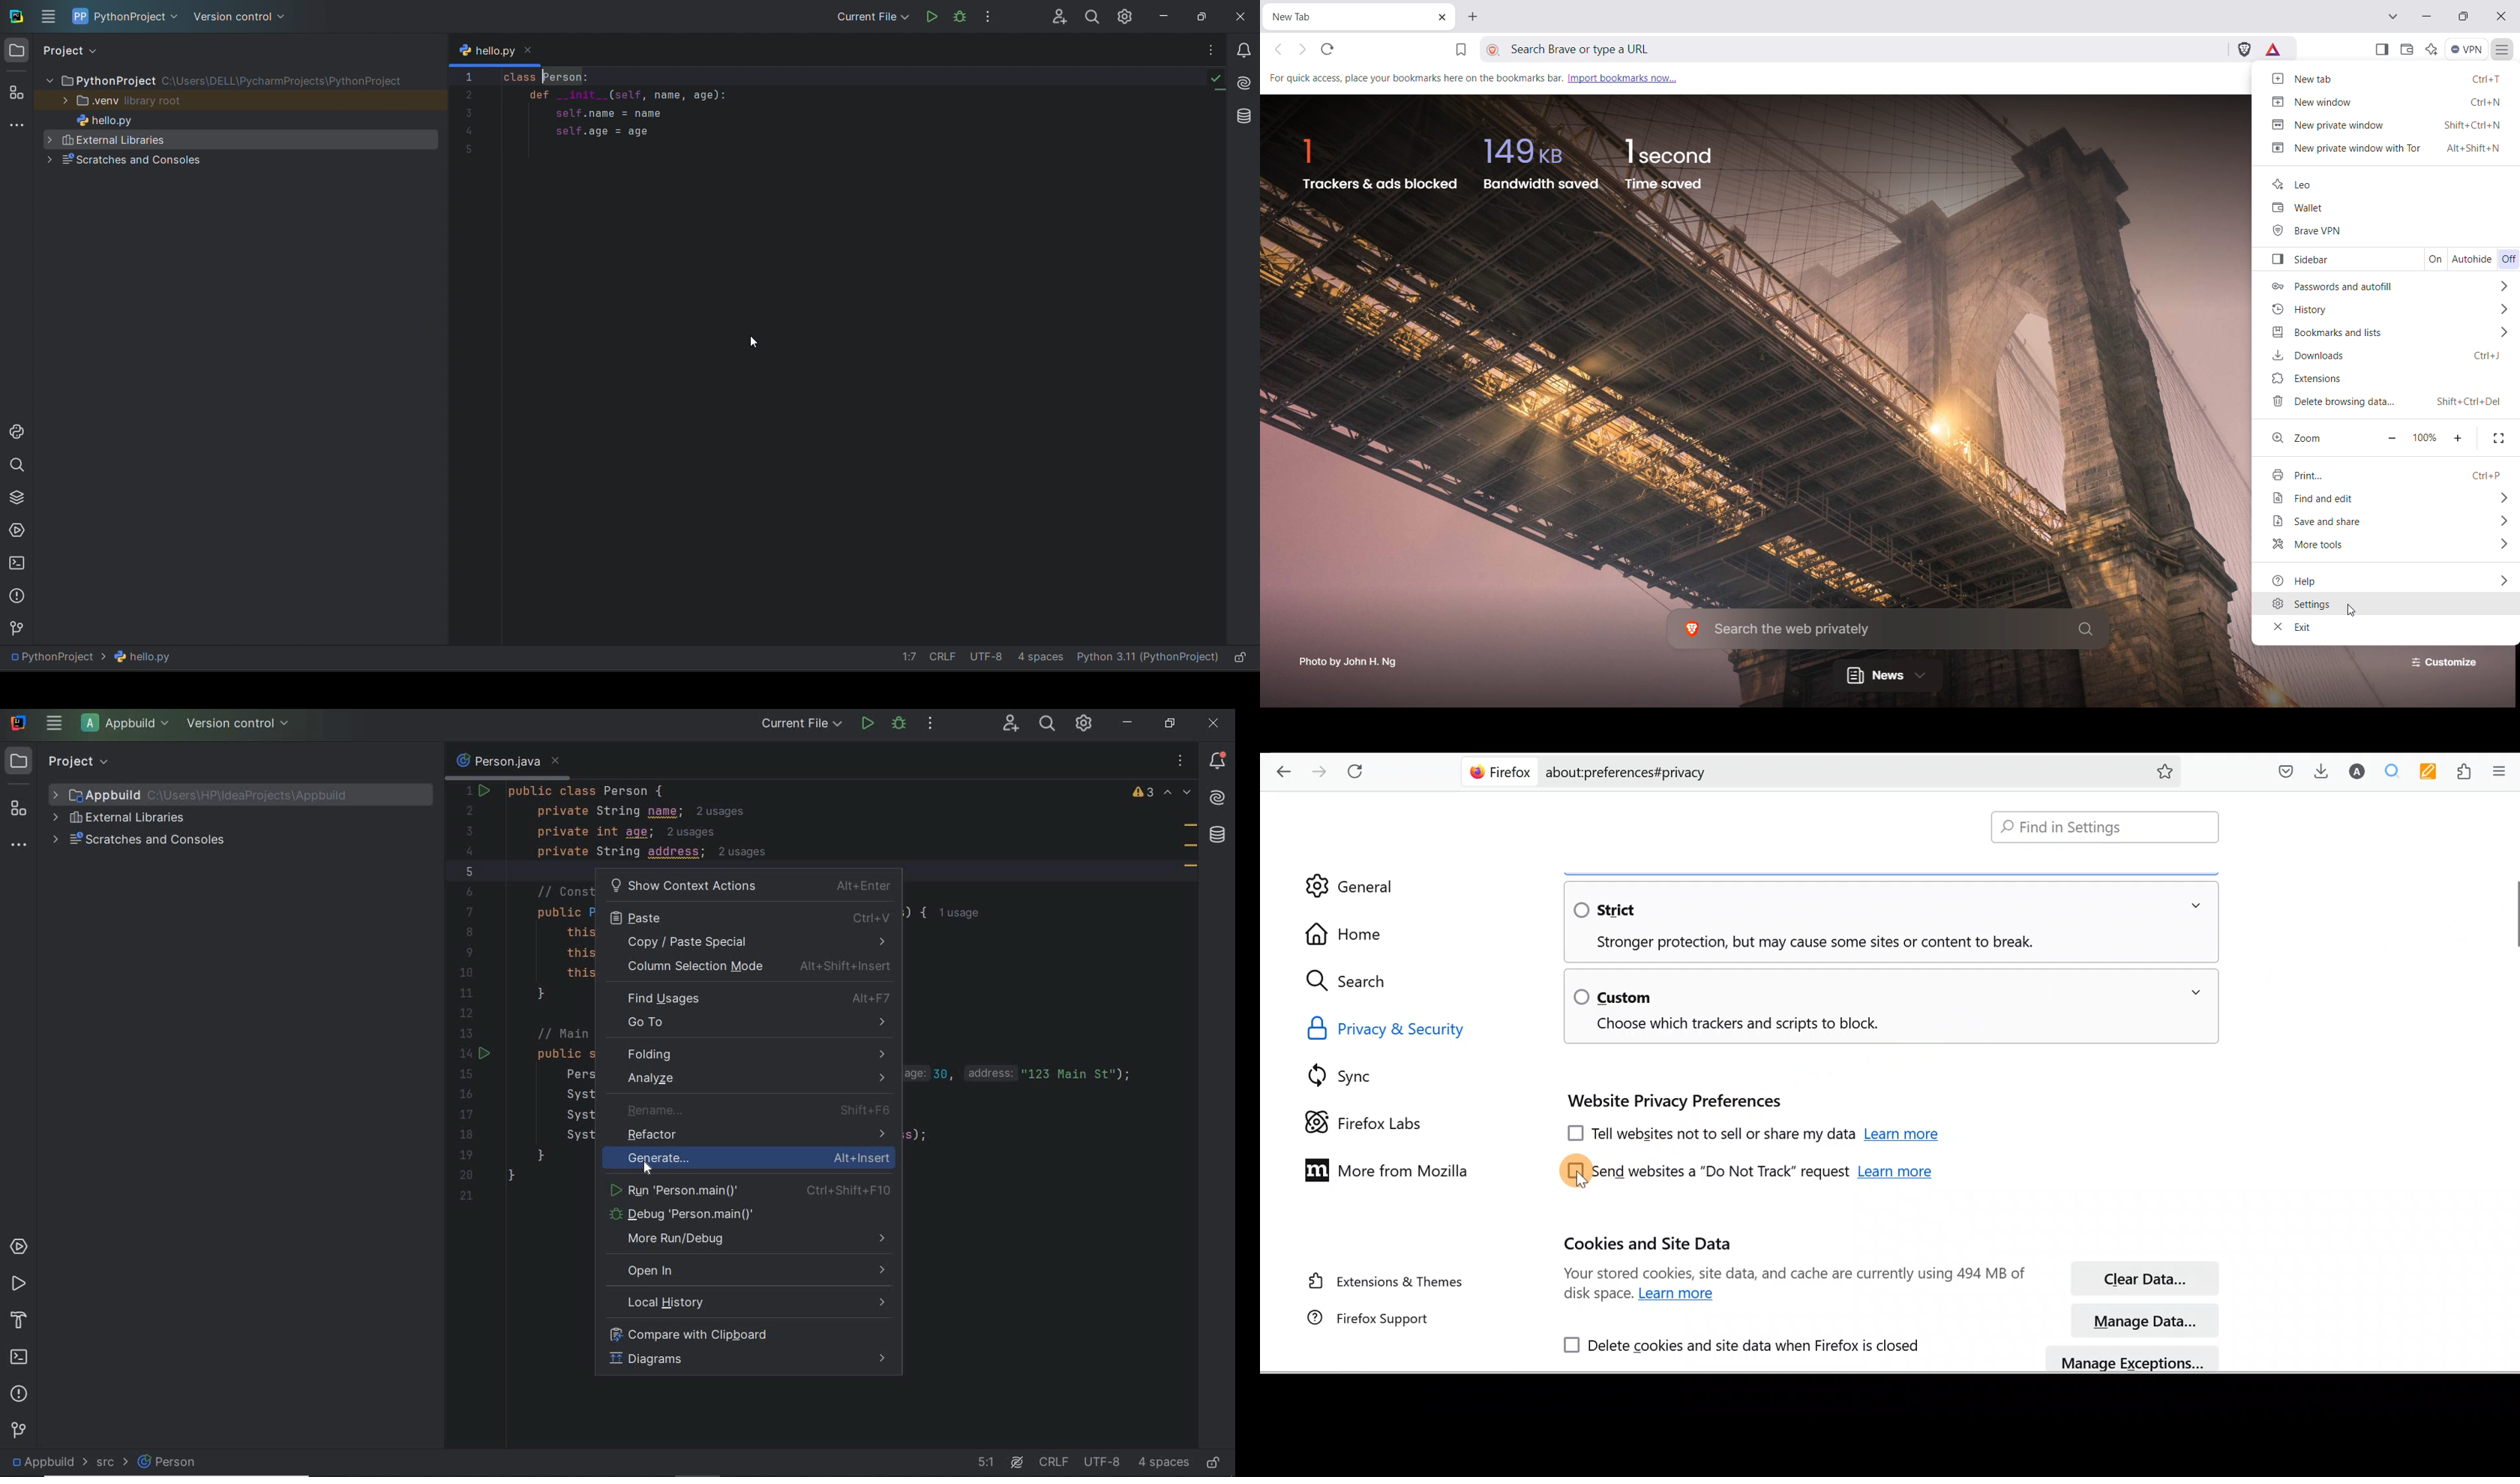  Describe the element at coordinates (1383, 1320) in the screenshot. I see `Firefox support` at that location.